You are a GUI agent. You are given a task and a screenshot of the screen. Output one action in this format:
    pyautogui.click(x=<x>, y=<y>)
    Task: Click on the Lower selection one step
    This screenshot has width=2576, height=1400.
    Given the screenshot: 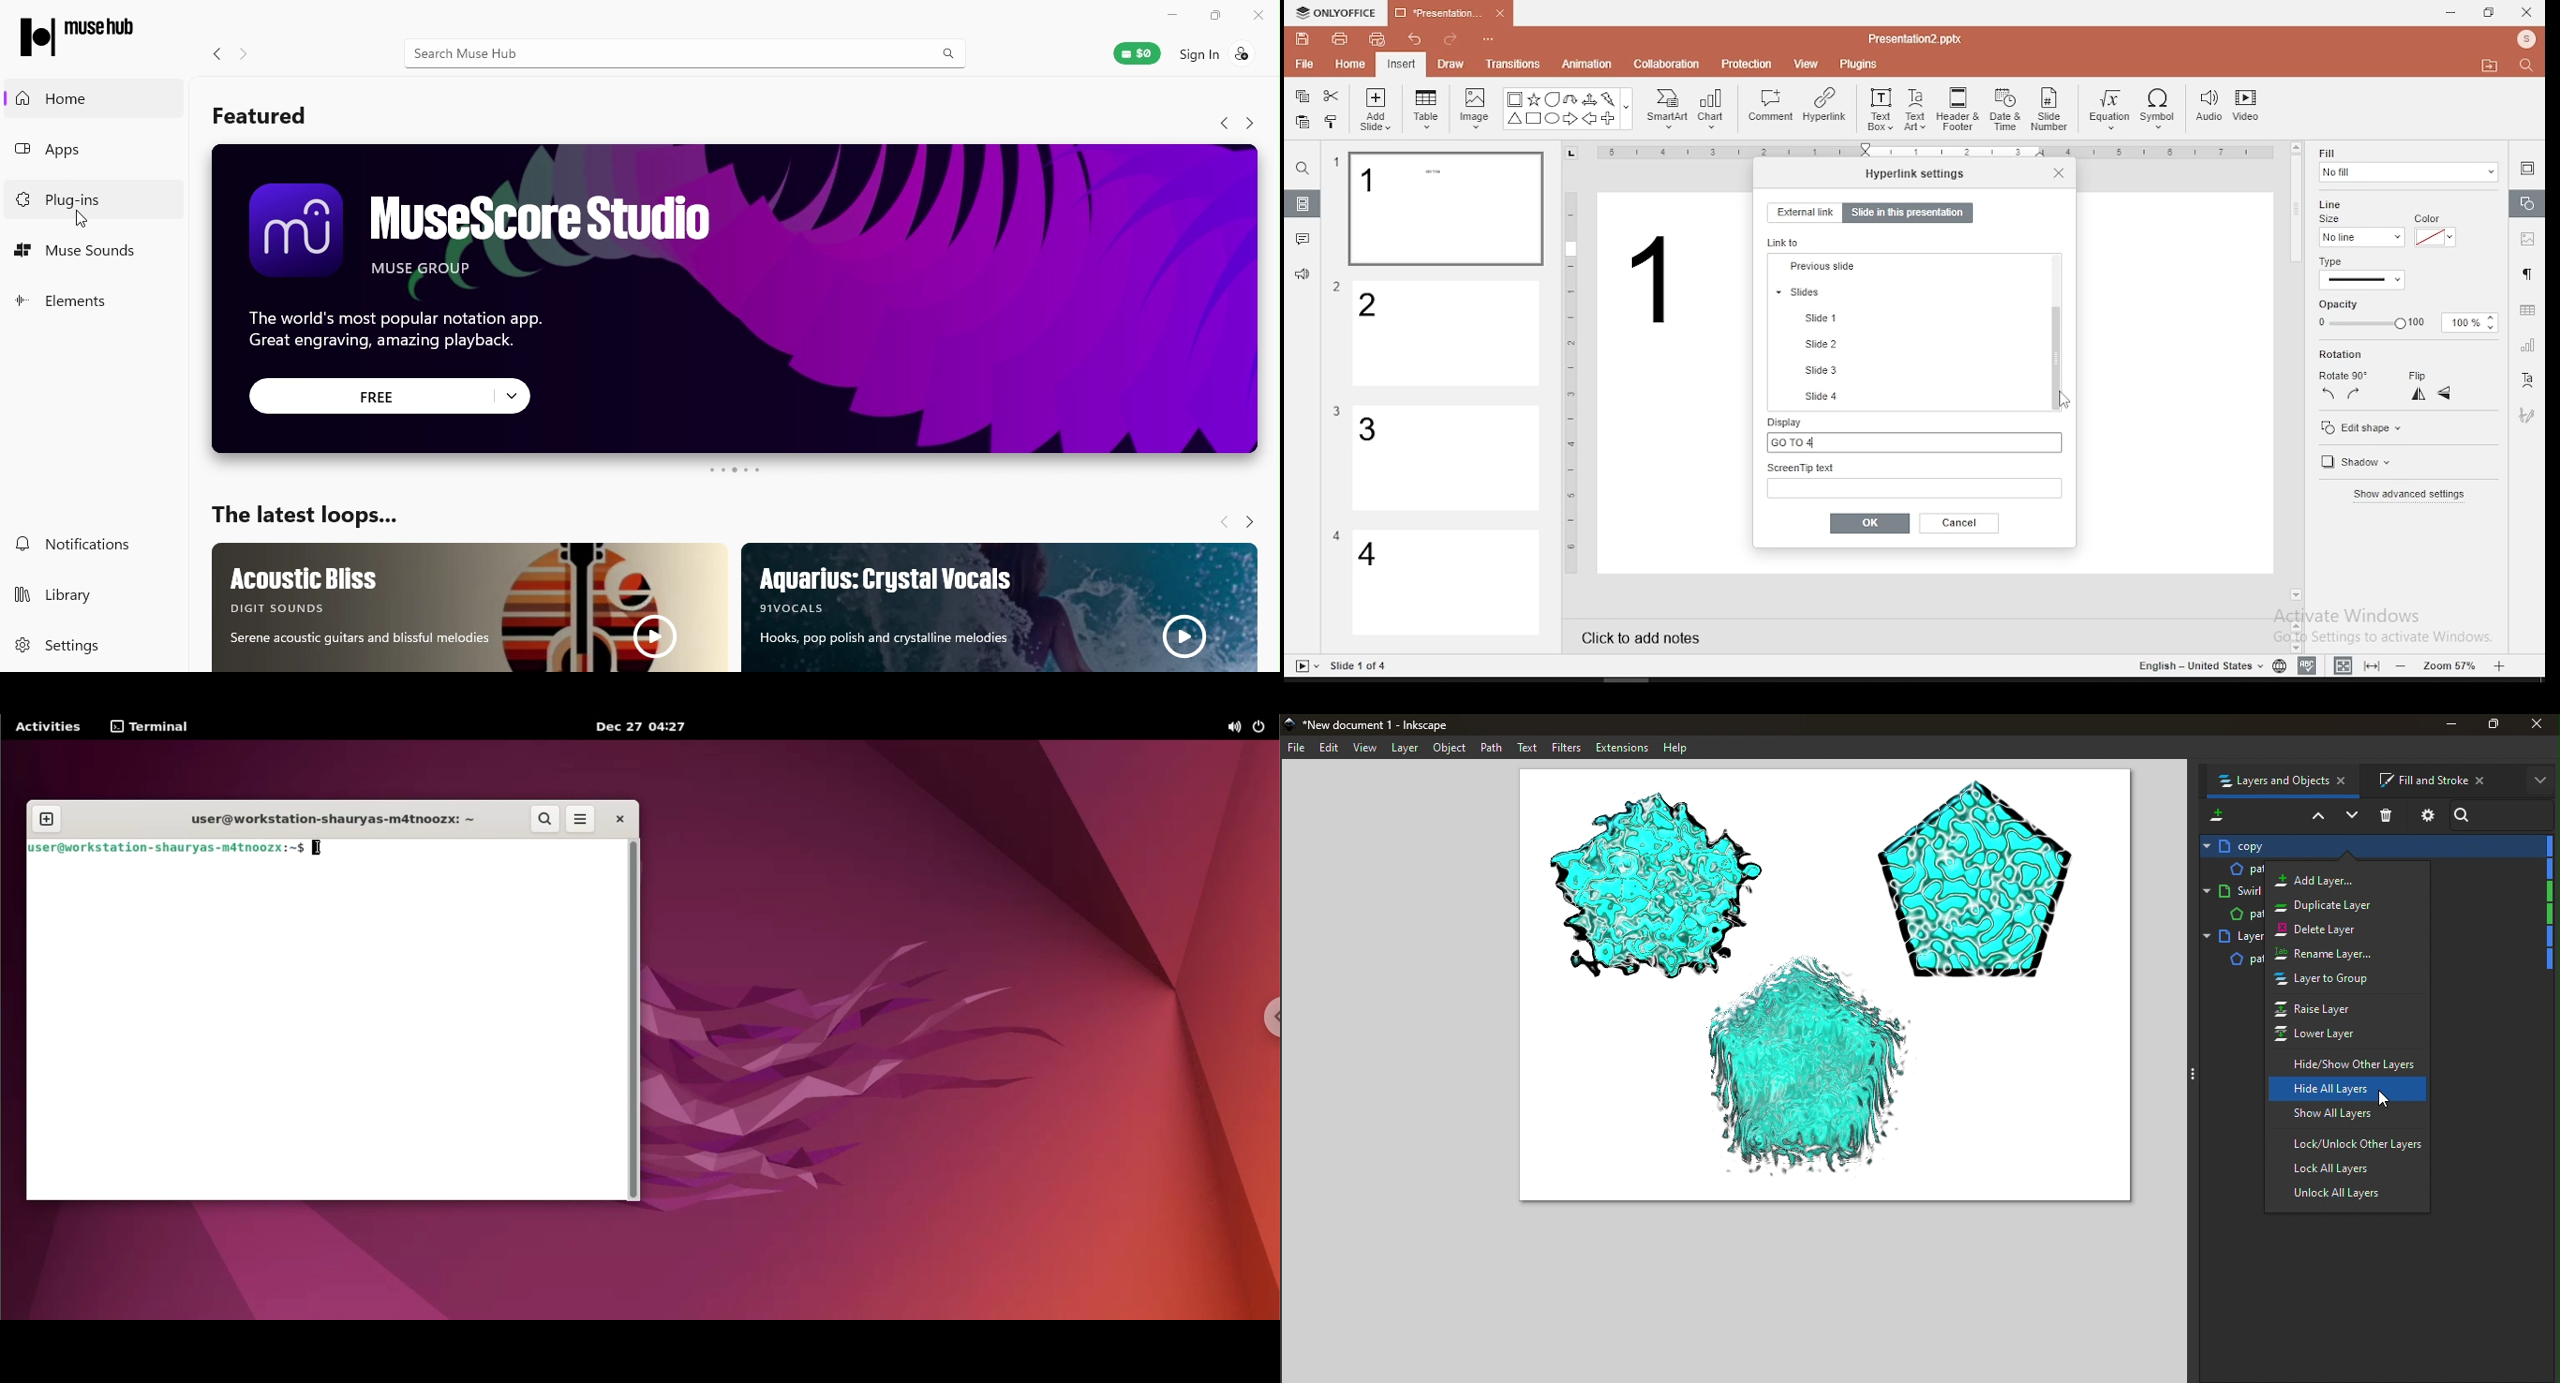 What is the action you would take?
    pyautogui.click(x=2353, y=816)
    